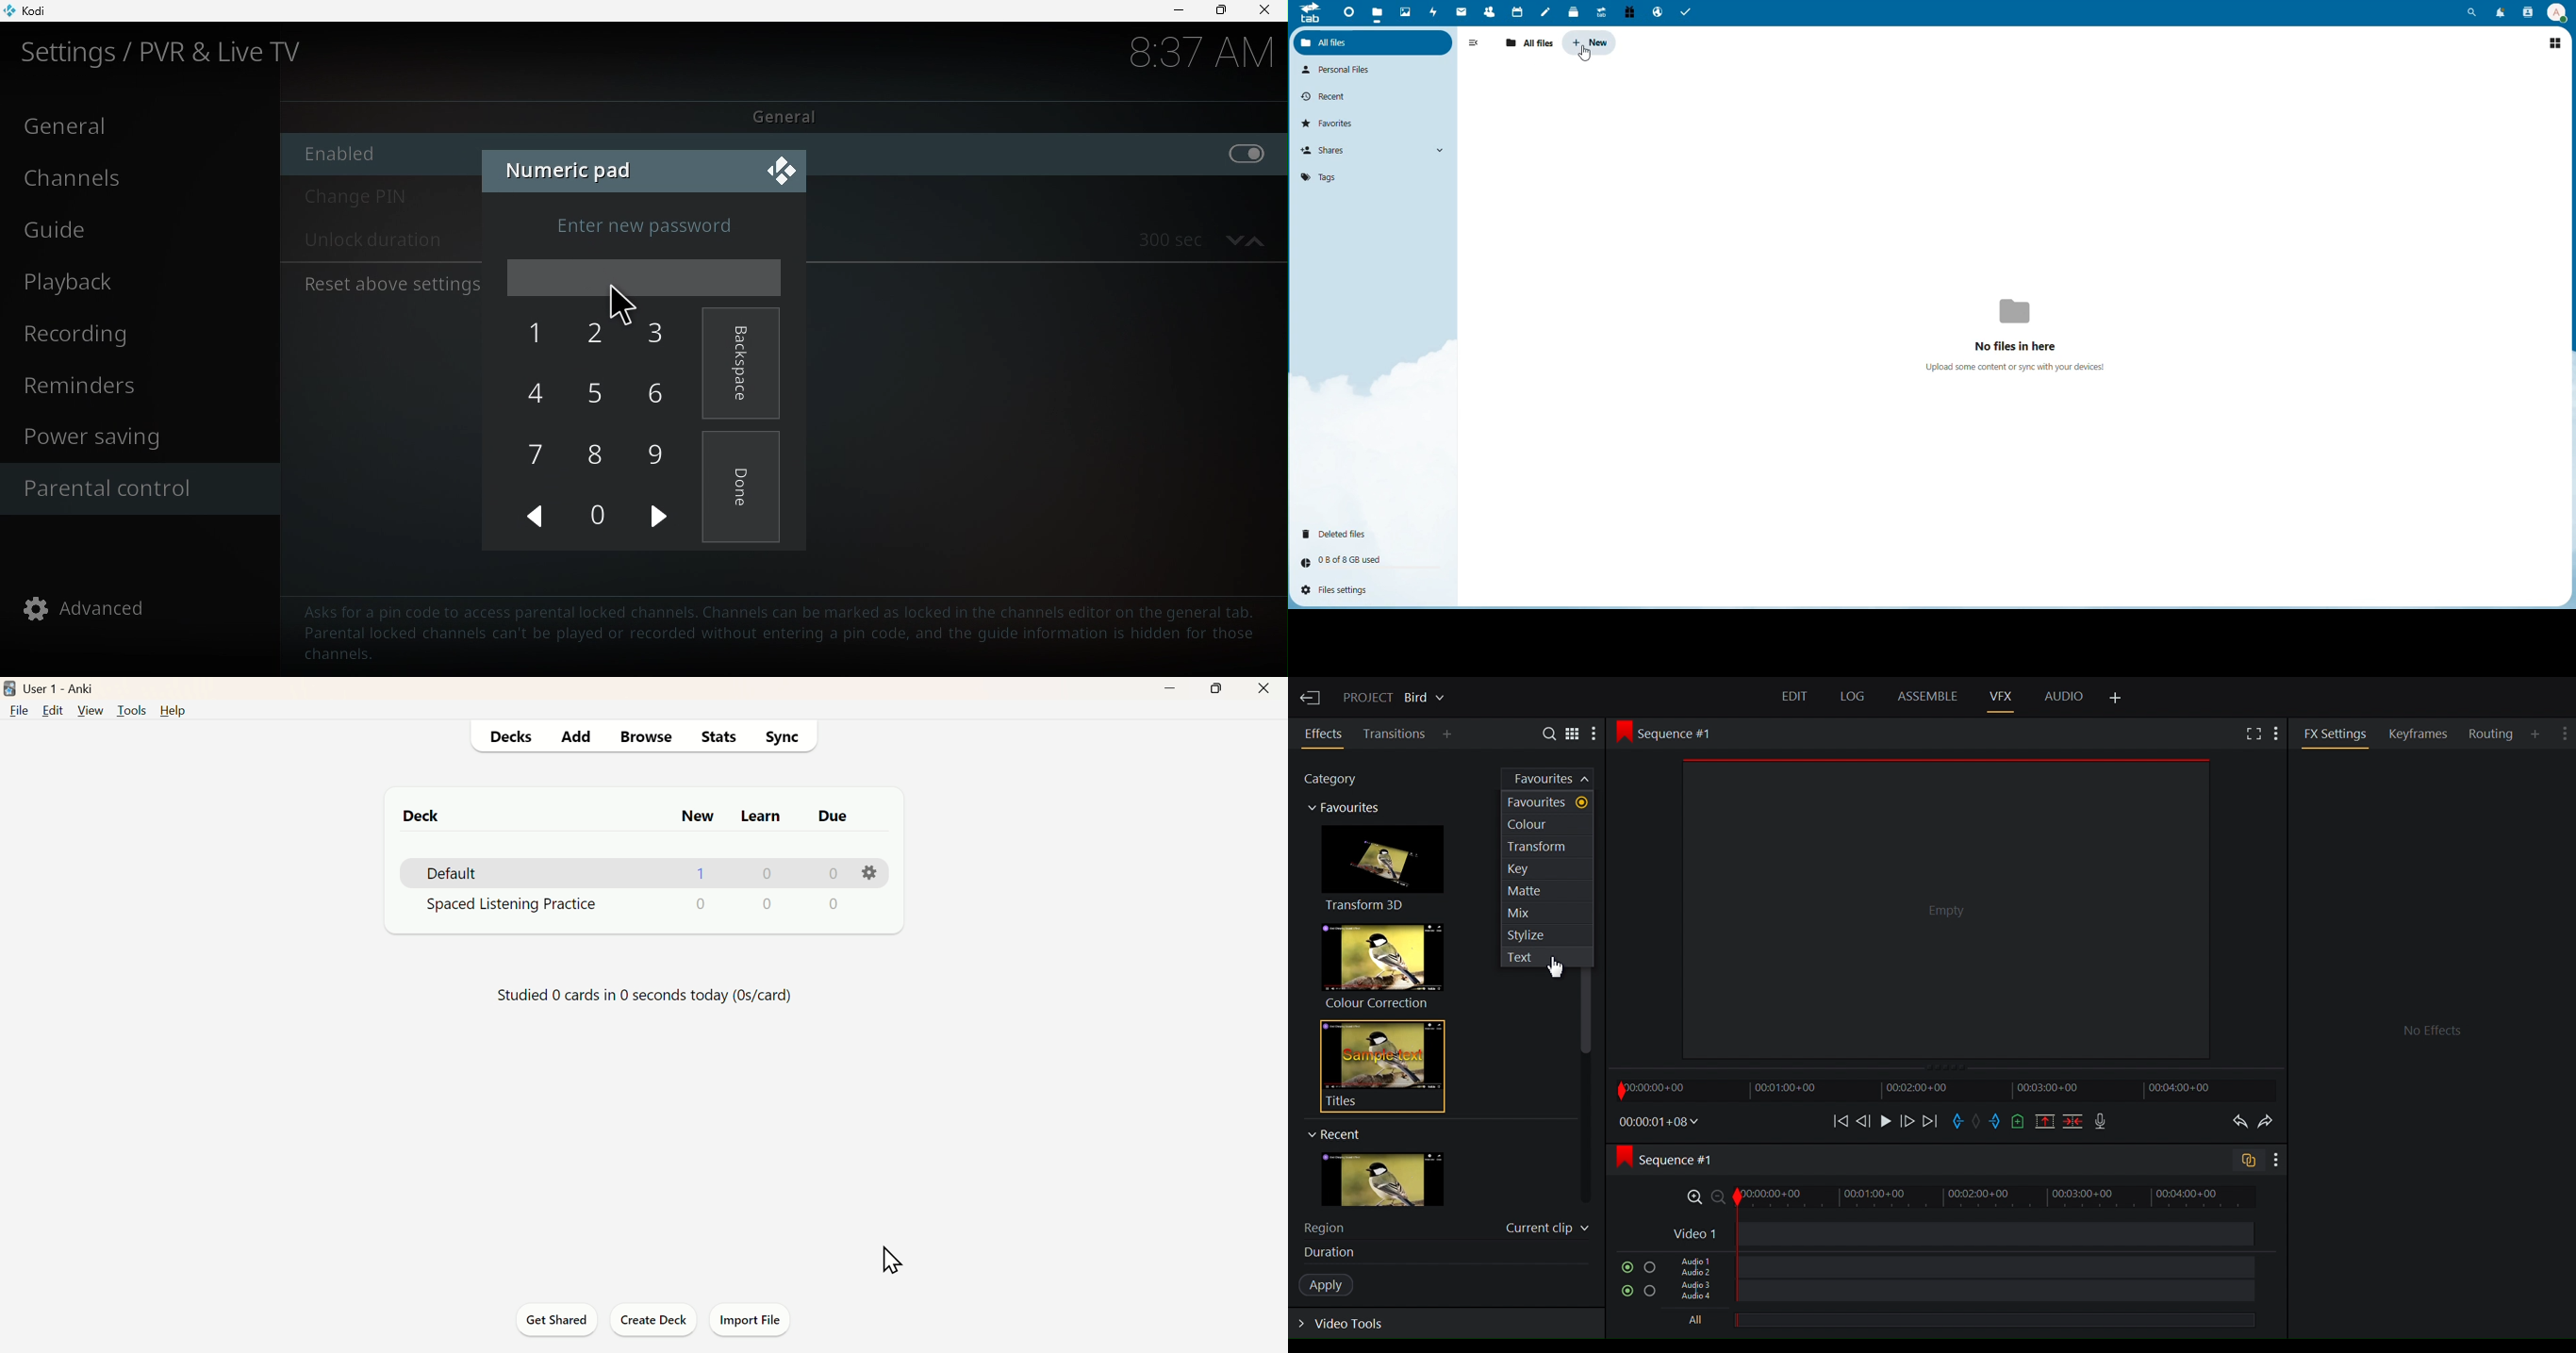 This screenshot has height=1372, width=2576. What do you see at coordinates (143, 388) in the screenshot?
I see `Reminders` at bounding box center [143, 388].